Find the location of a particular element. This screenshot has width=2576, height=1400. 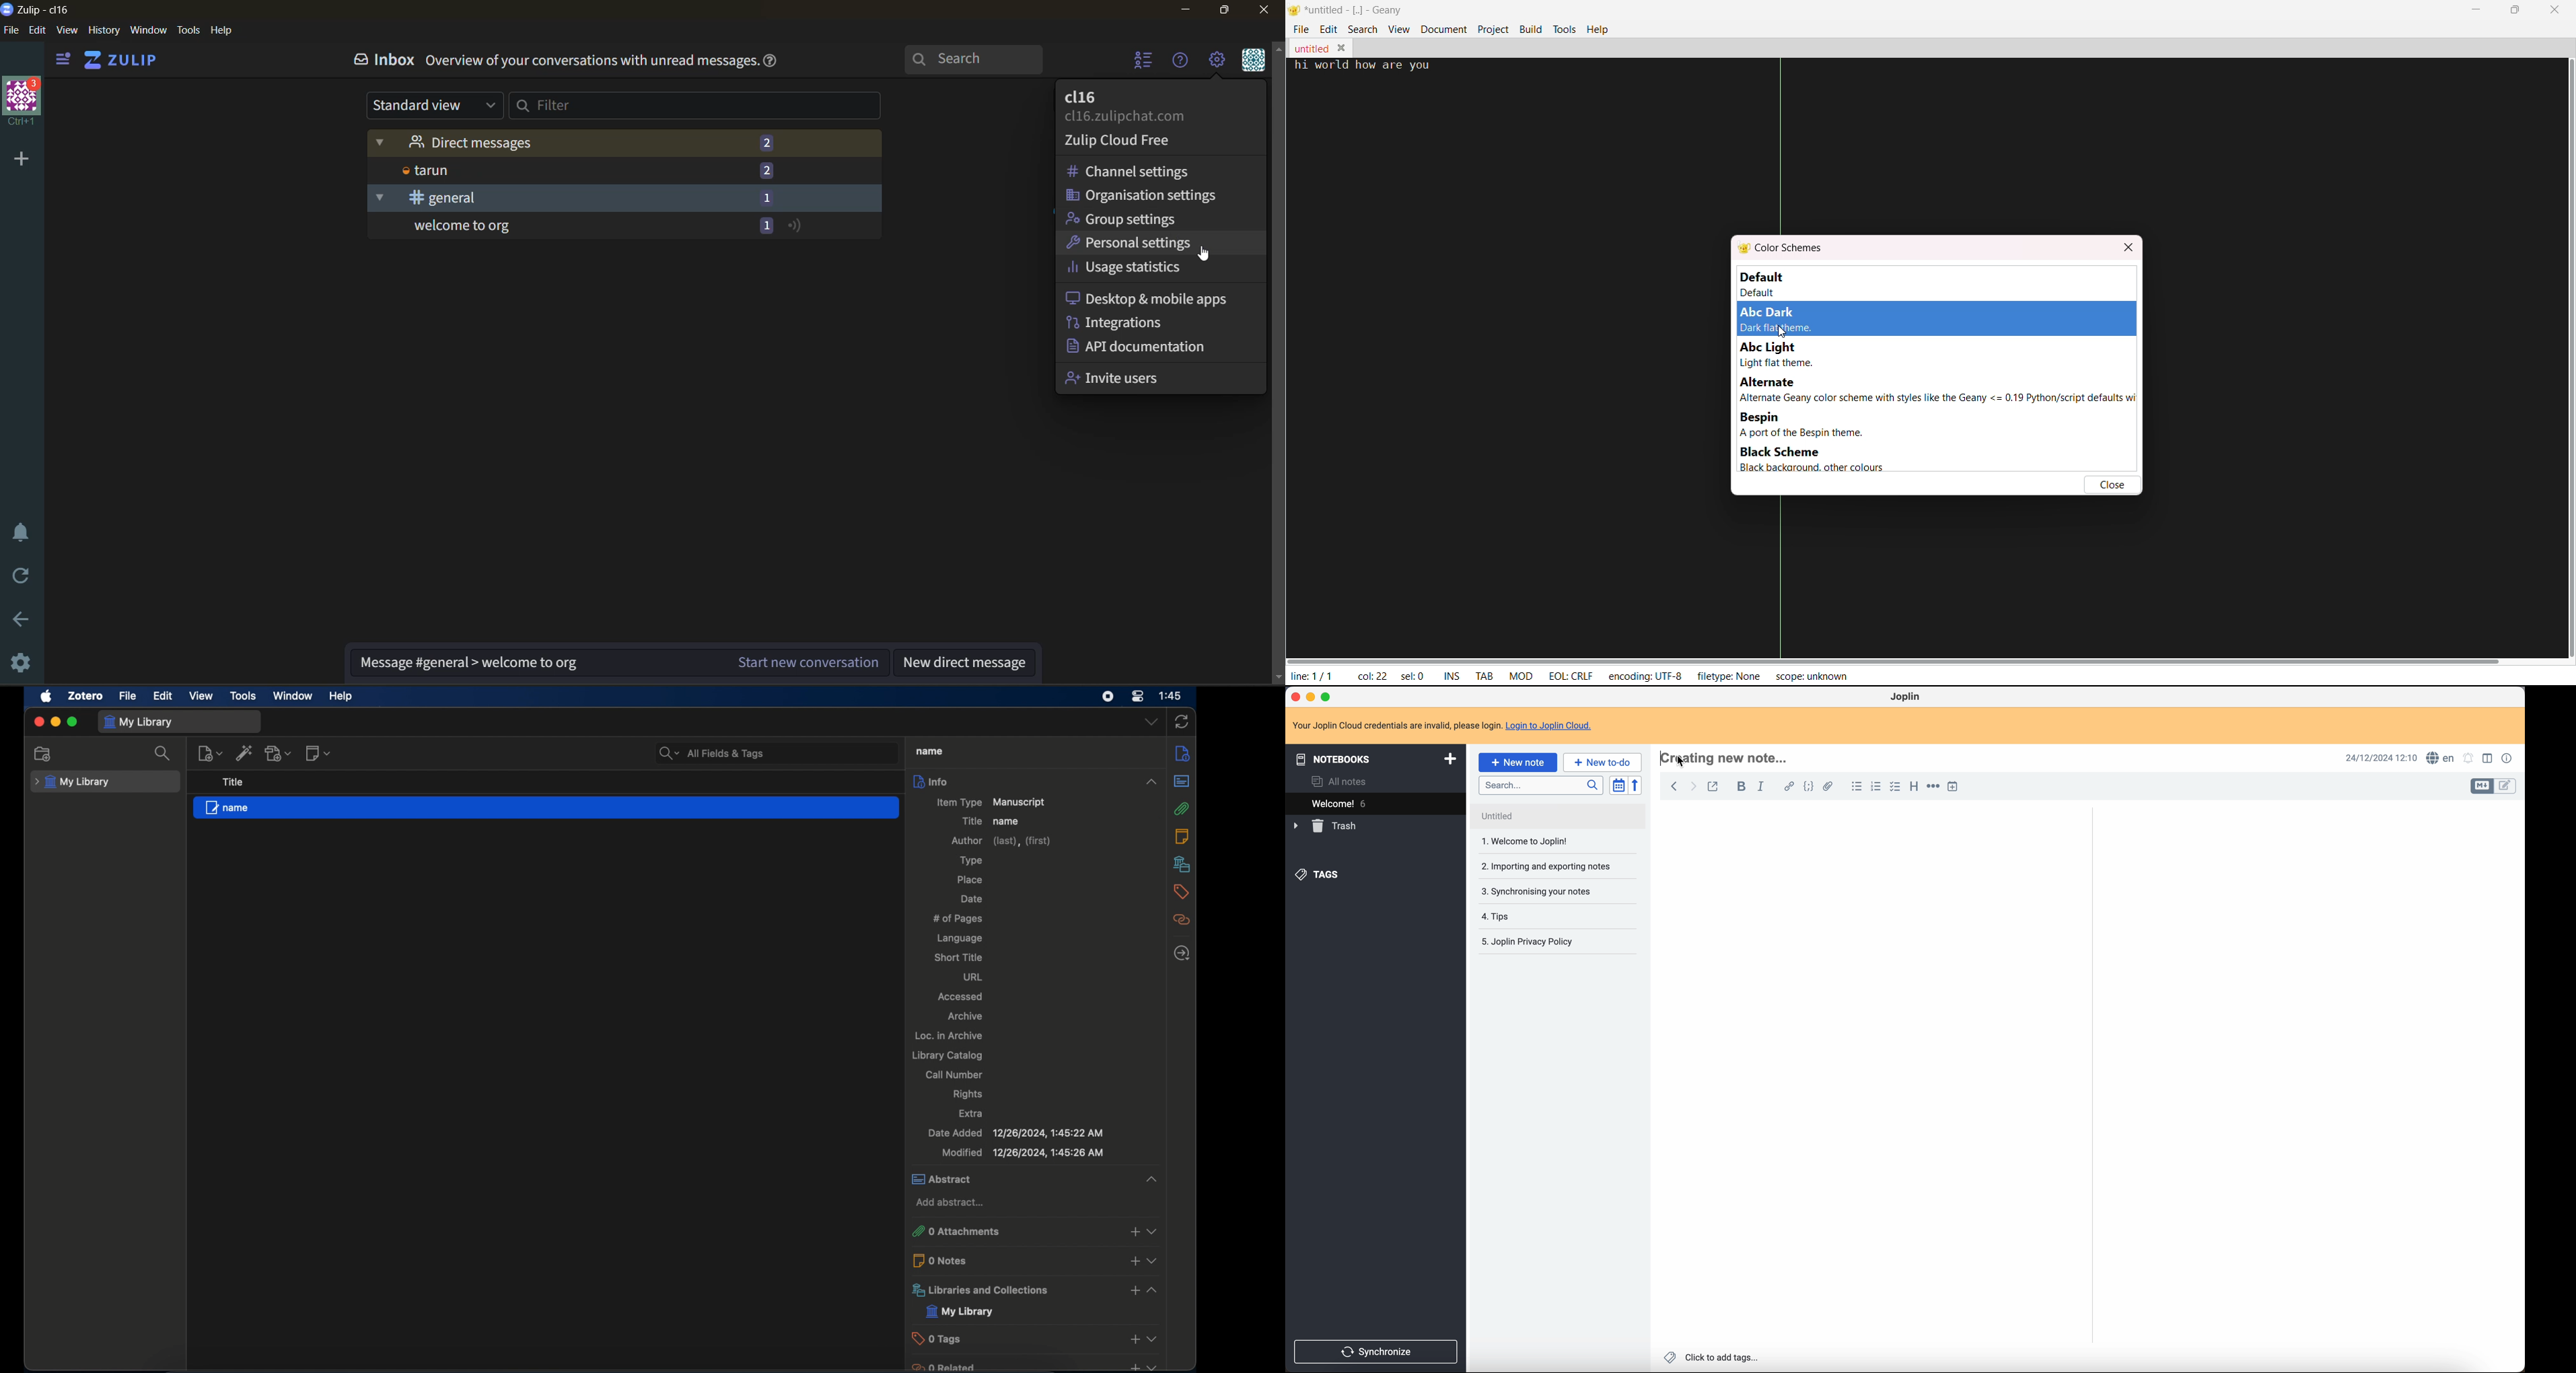

cloud is located at coordinates (1127, 139).